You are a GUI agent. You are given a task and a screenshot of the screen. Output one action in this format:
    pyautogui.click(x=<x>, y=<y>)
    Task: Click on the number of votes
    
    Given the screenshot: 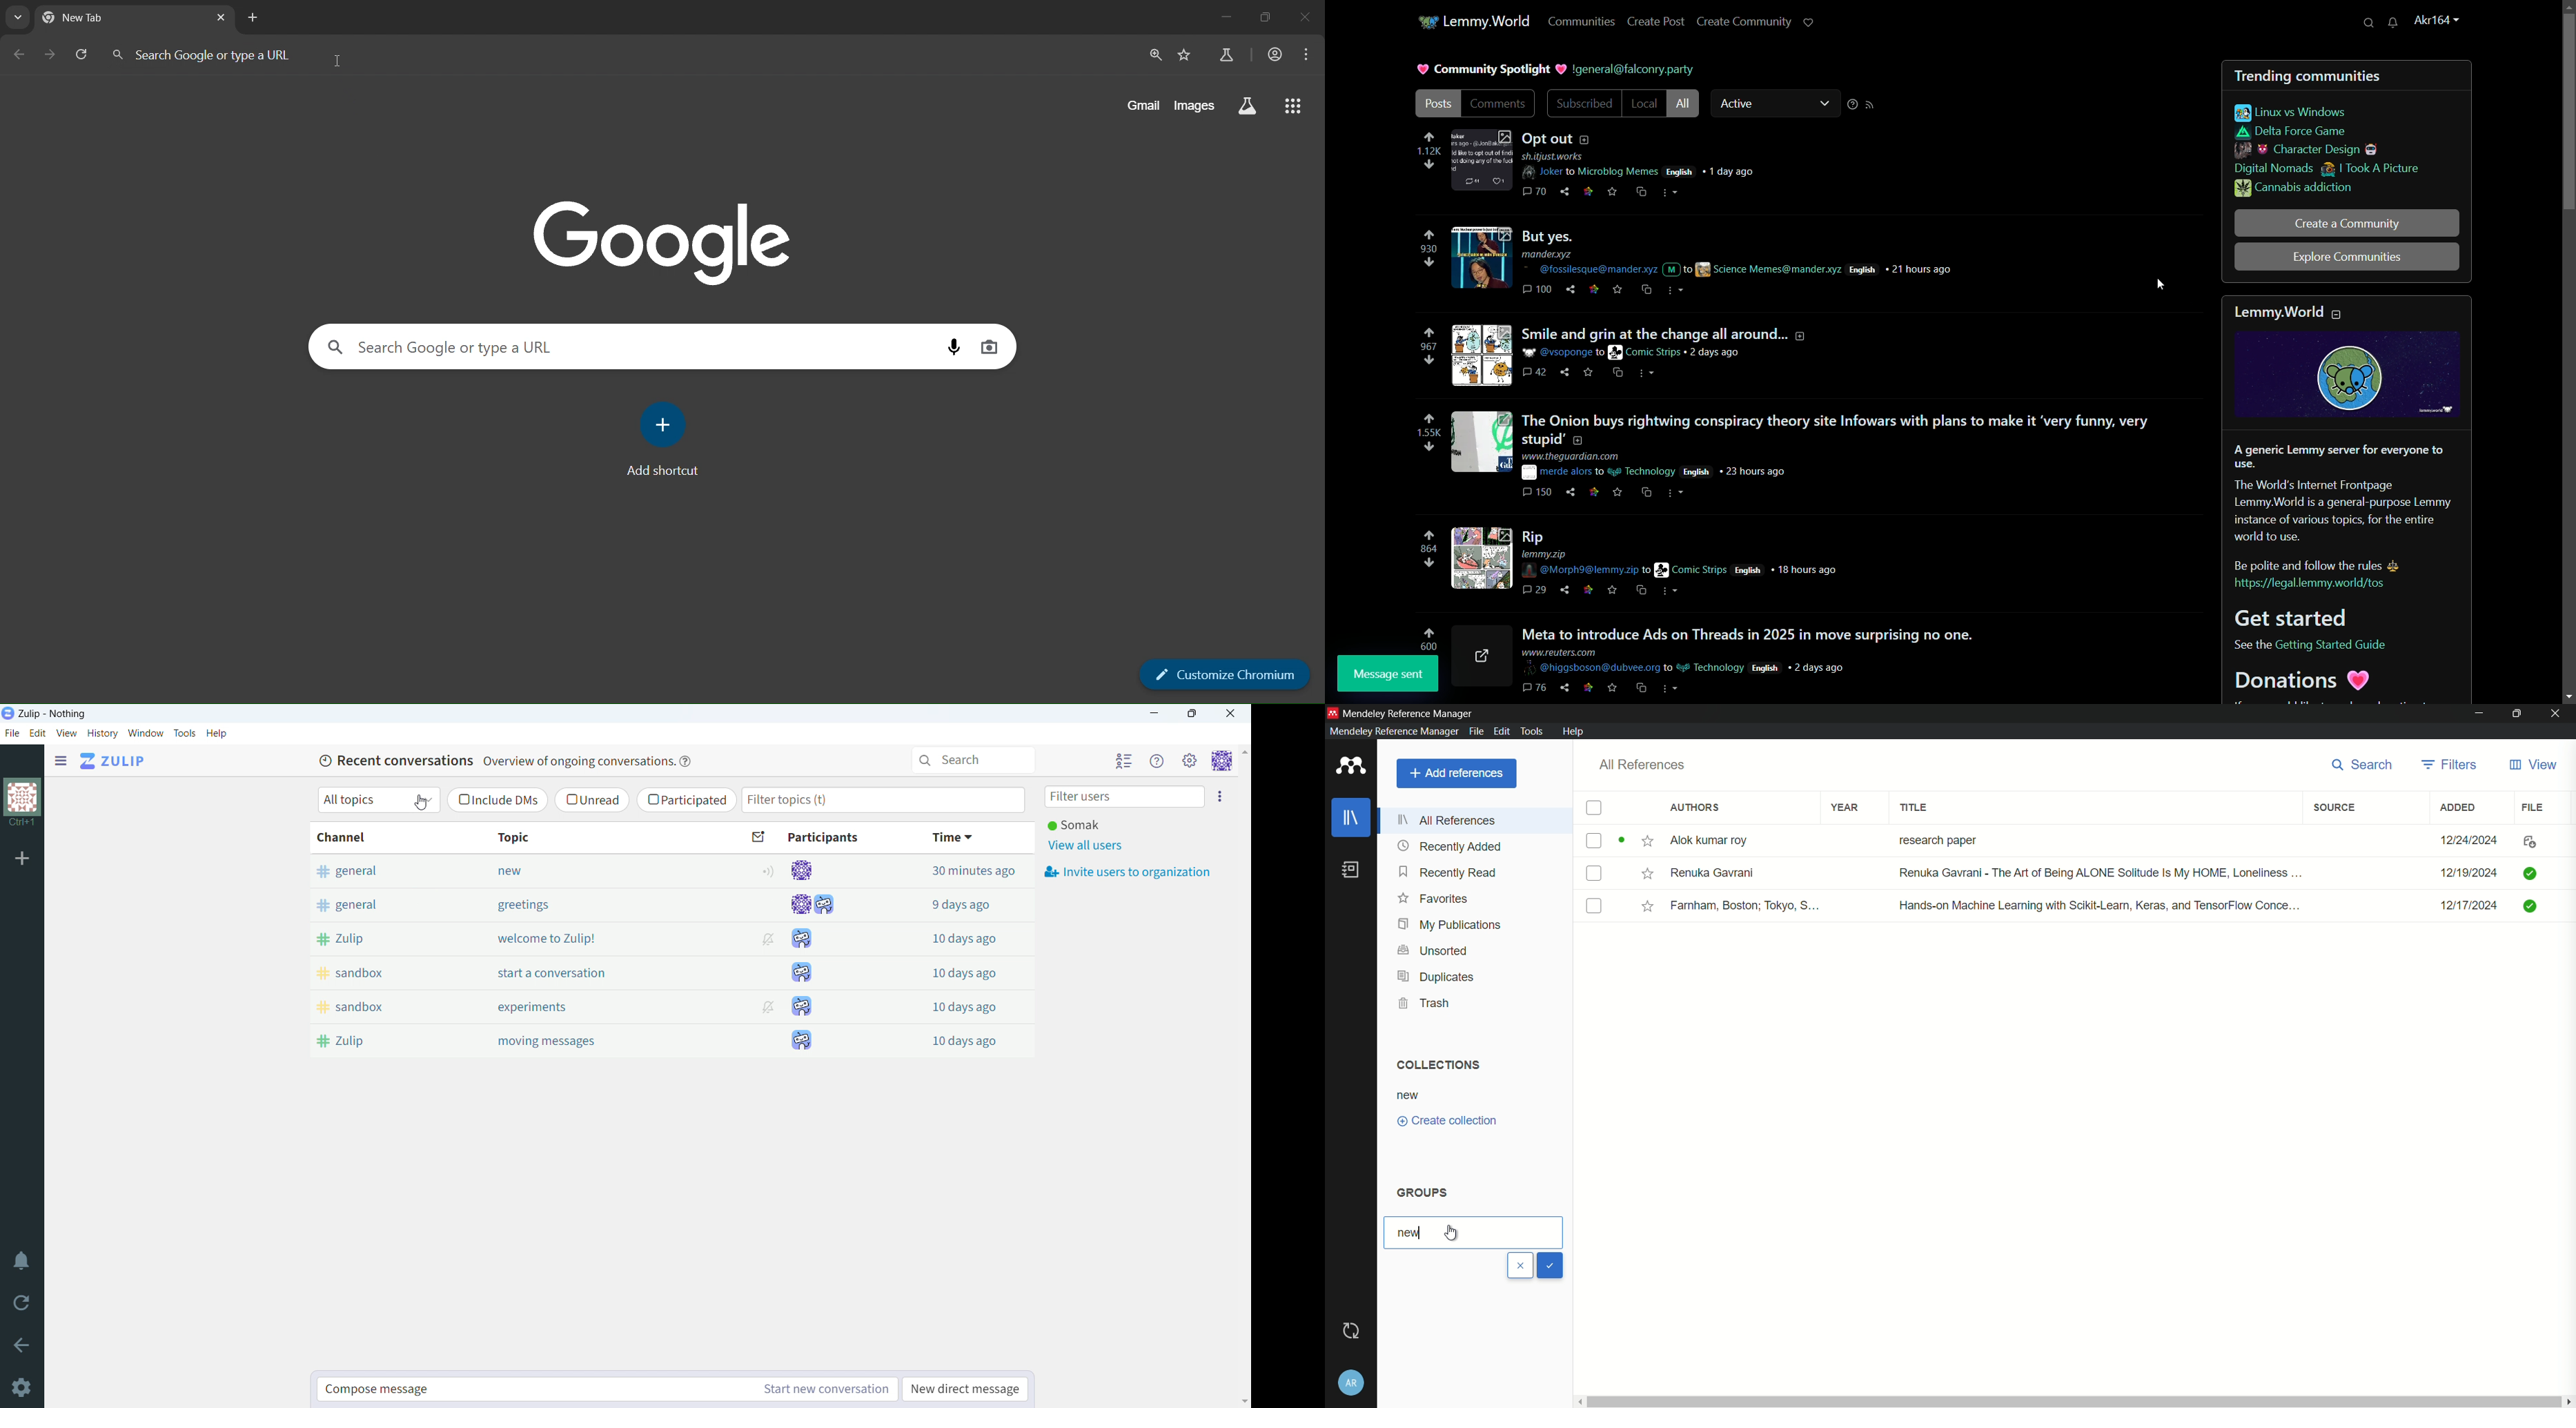 What is the action you would take?
    pyautogui.click(x=1430, y=546)
    